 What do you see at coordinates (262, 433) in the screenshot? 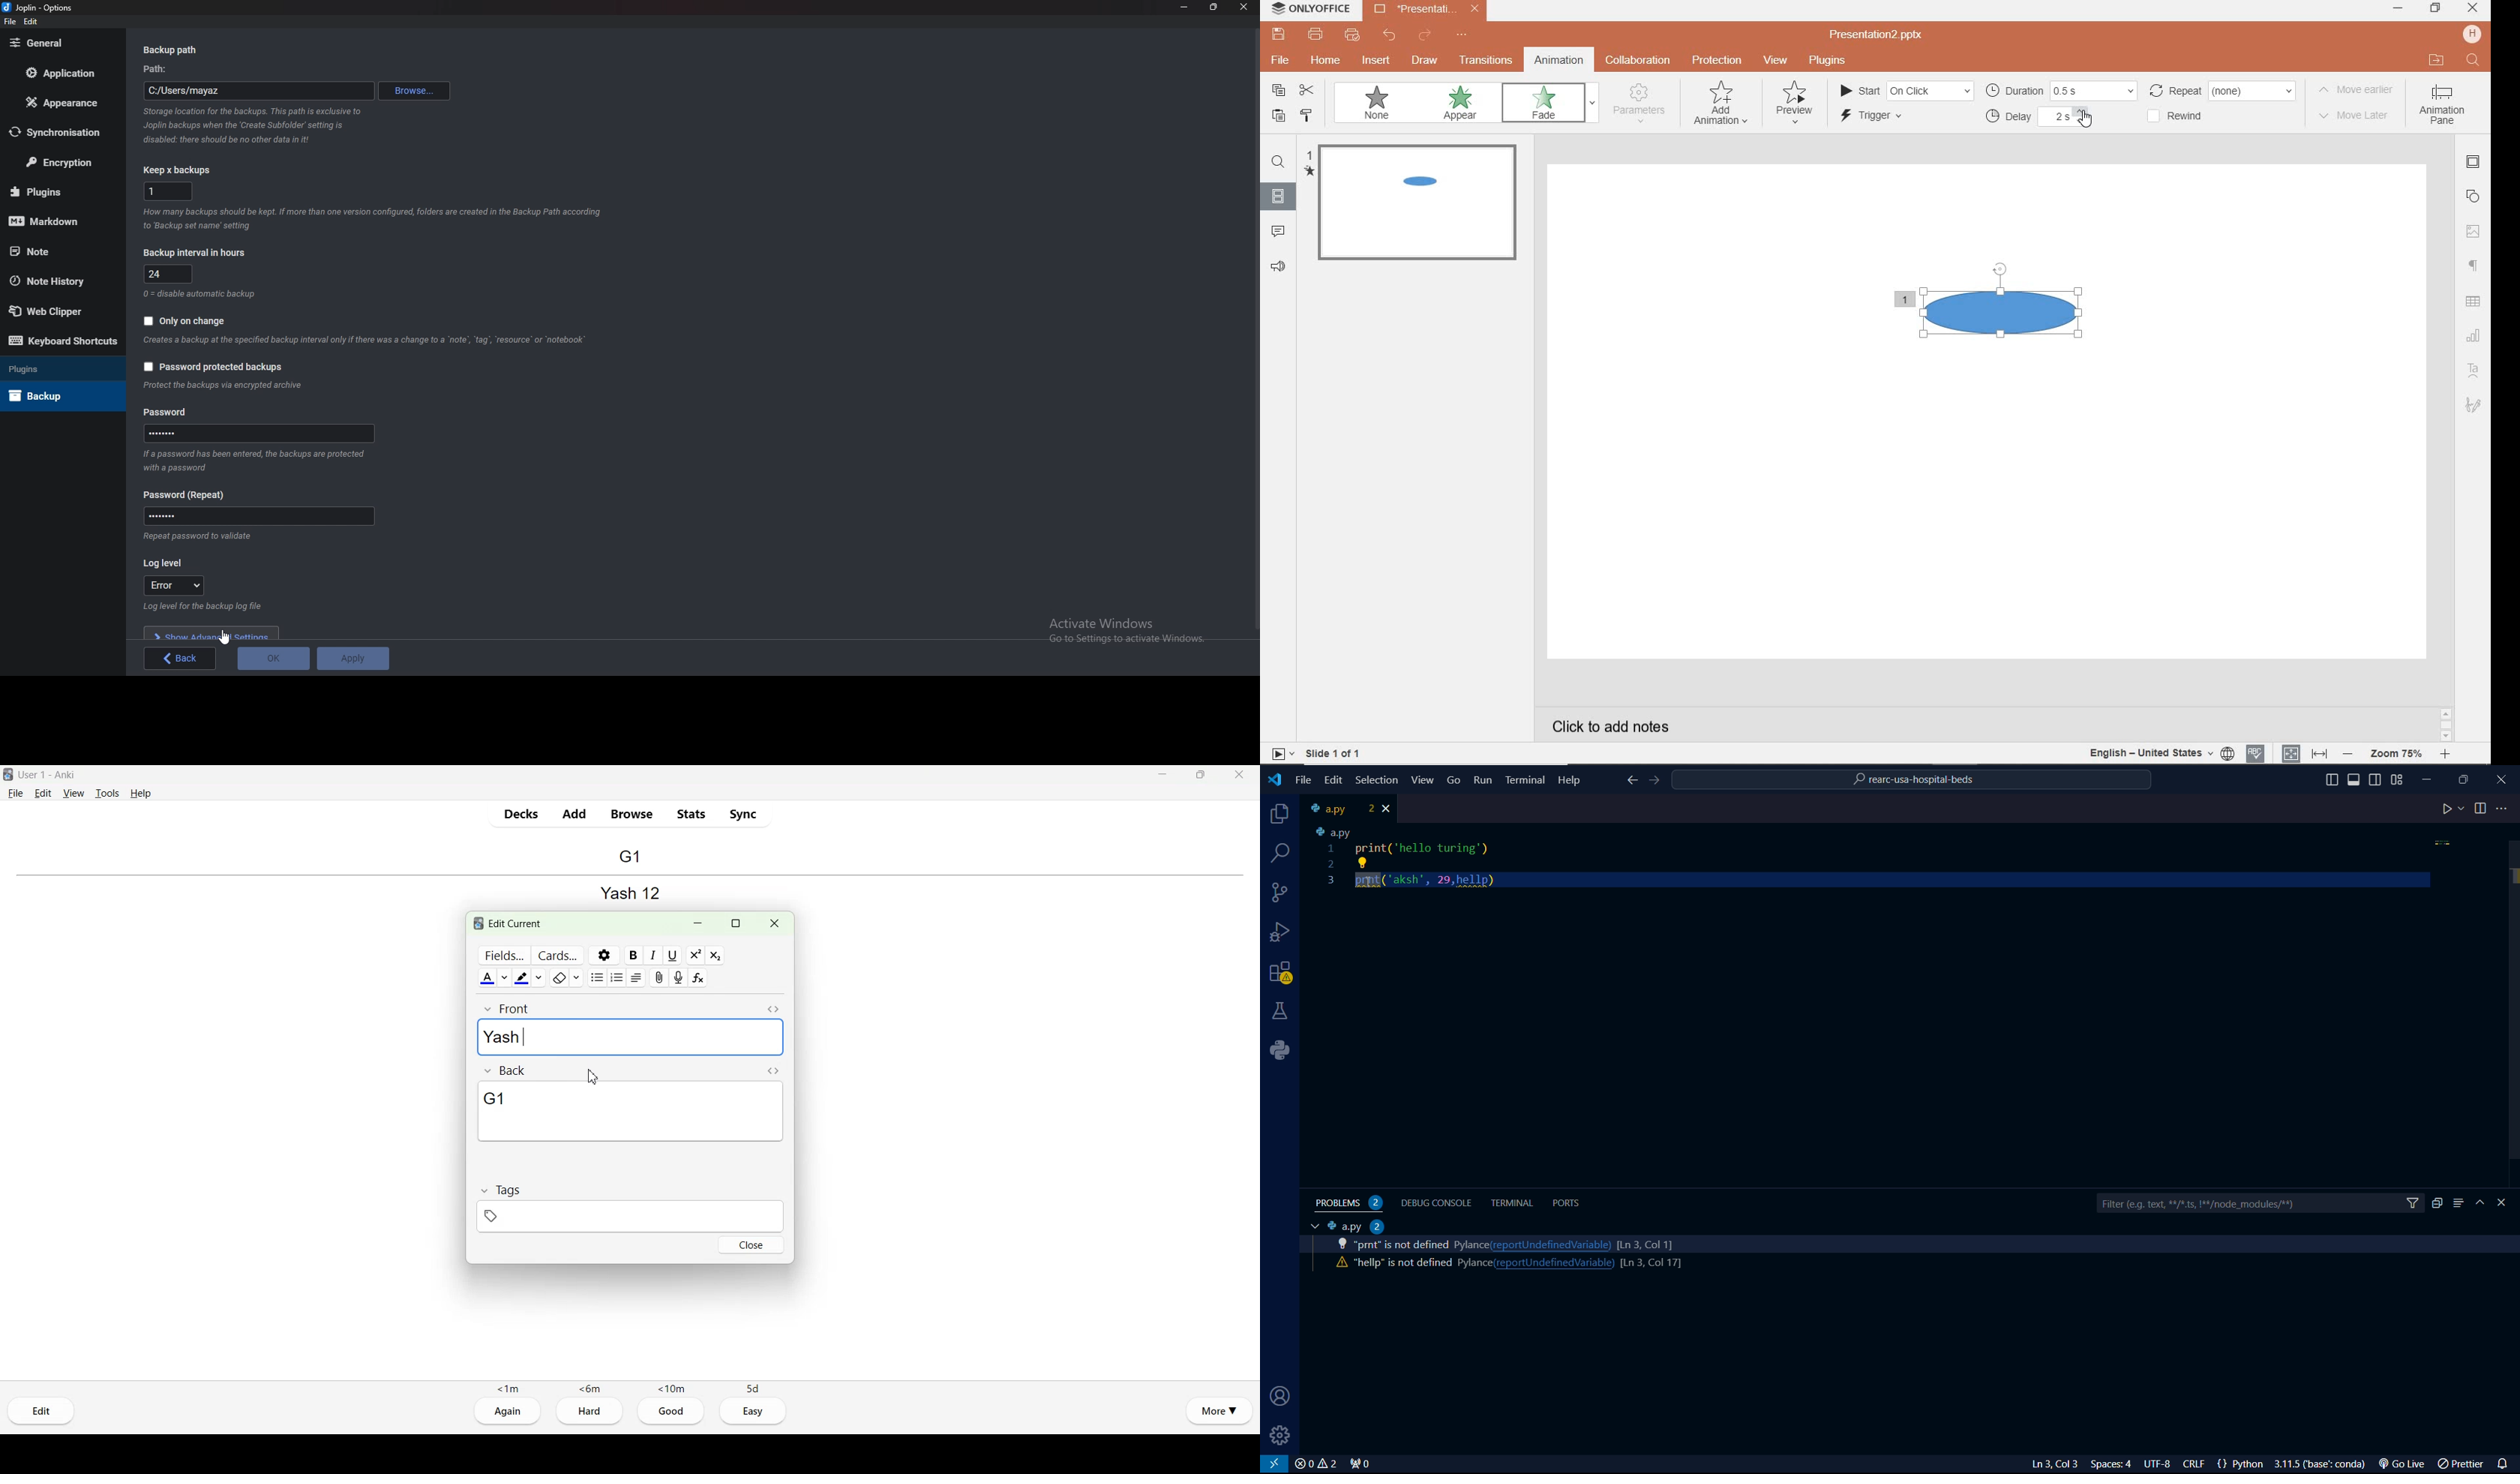
I see `Password` at bounding box center [262, 433].